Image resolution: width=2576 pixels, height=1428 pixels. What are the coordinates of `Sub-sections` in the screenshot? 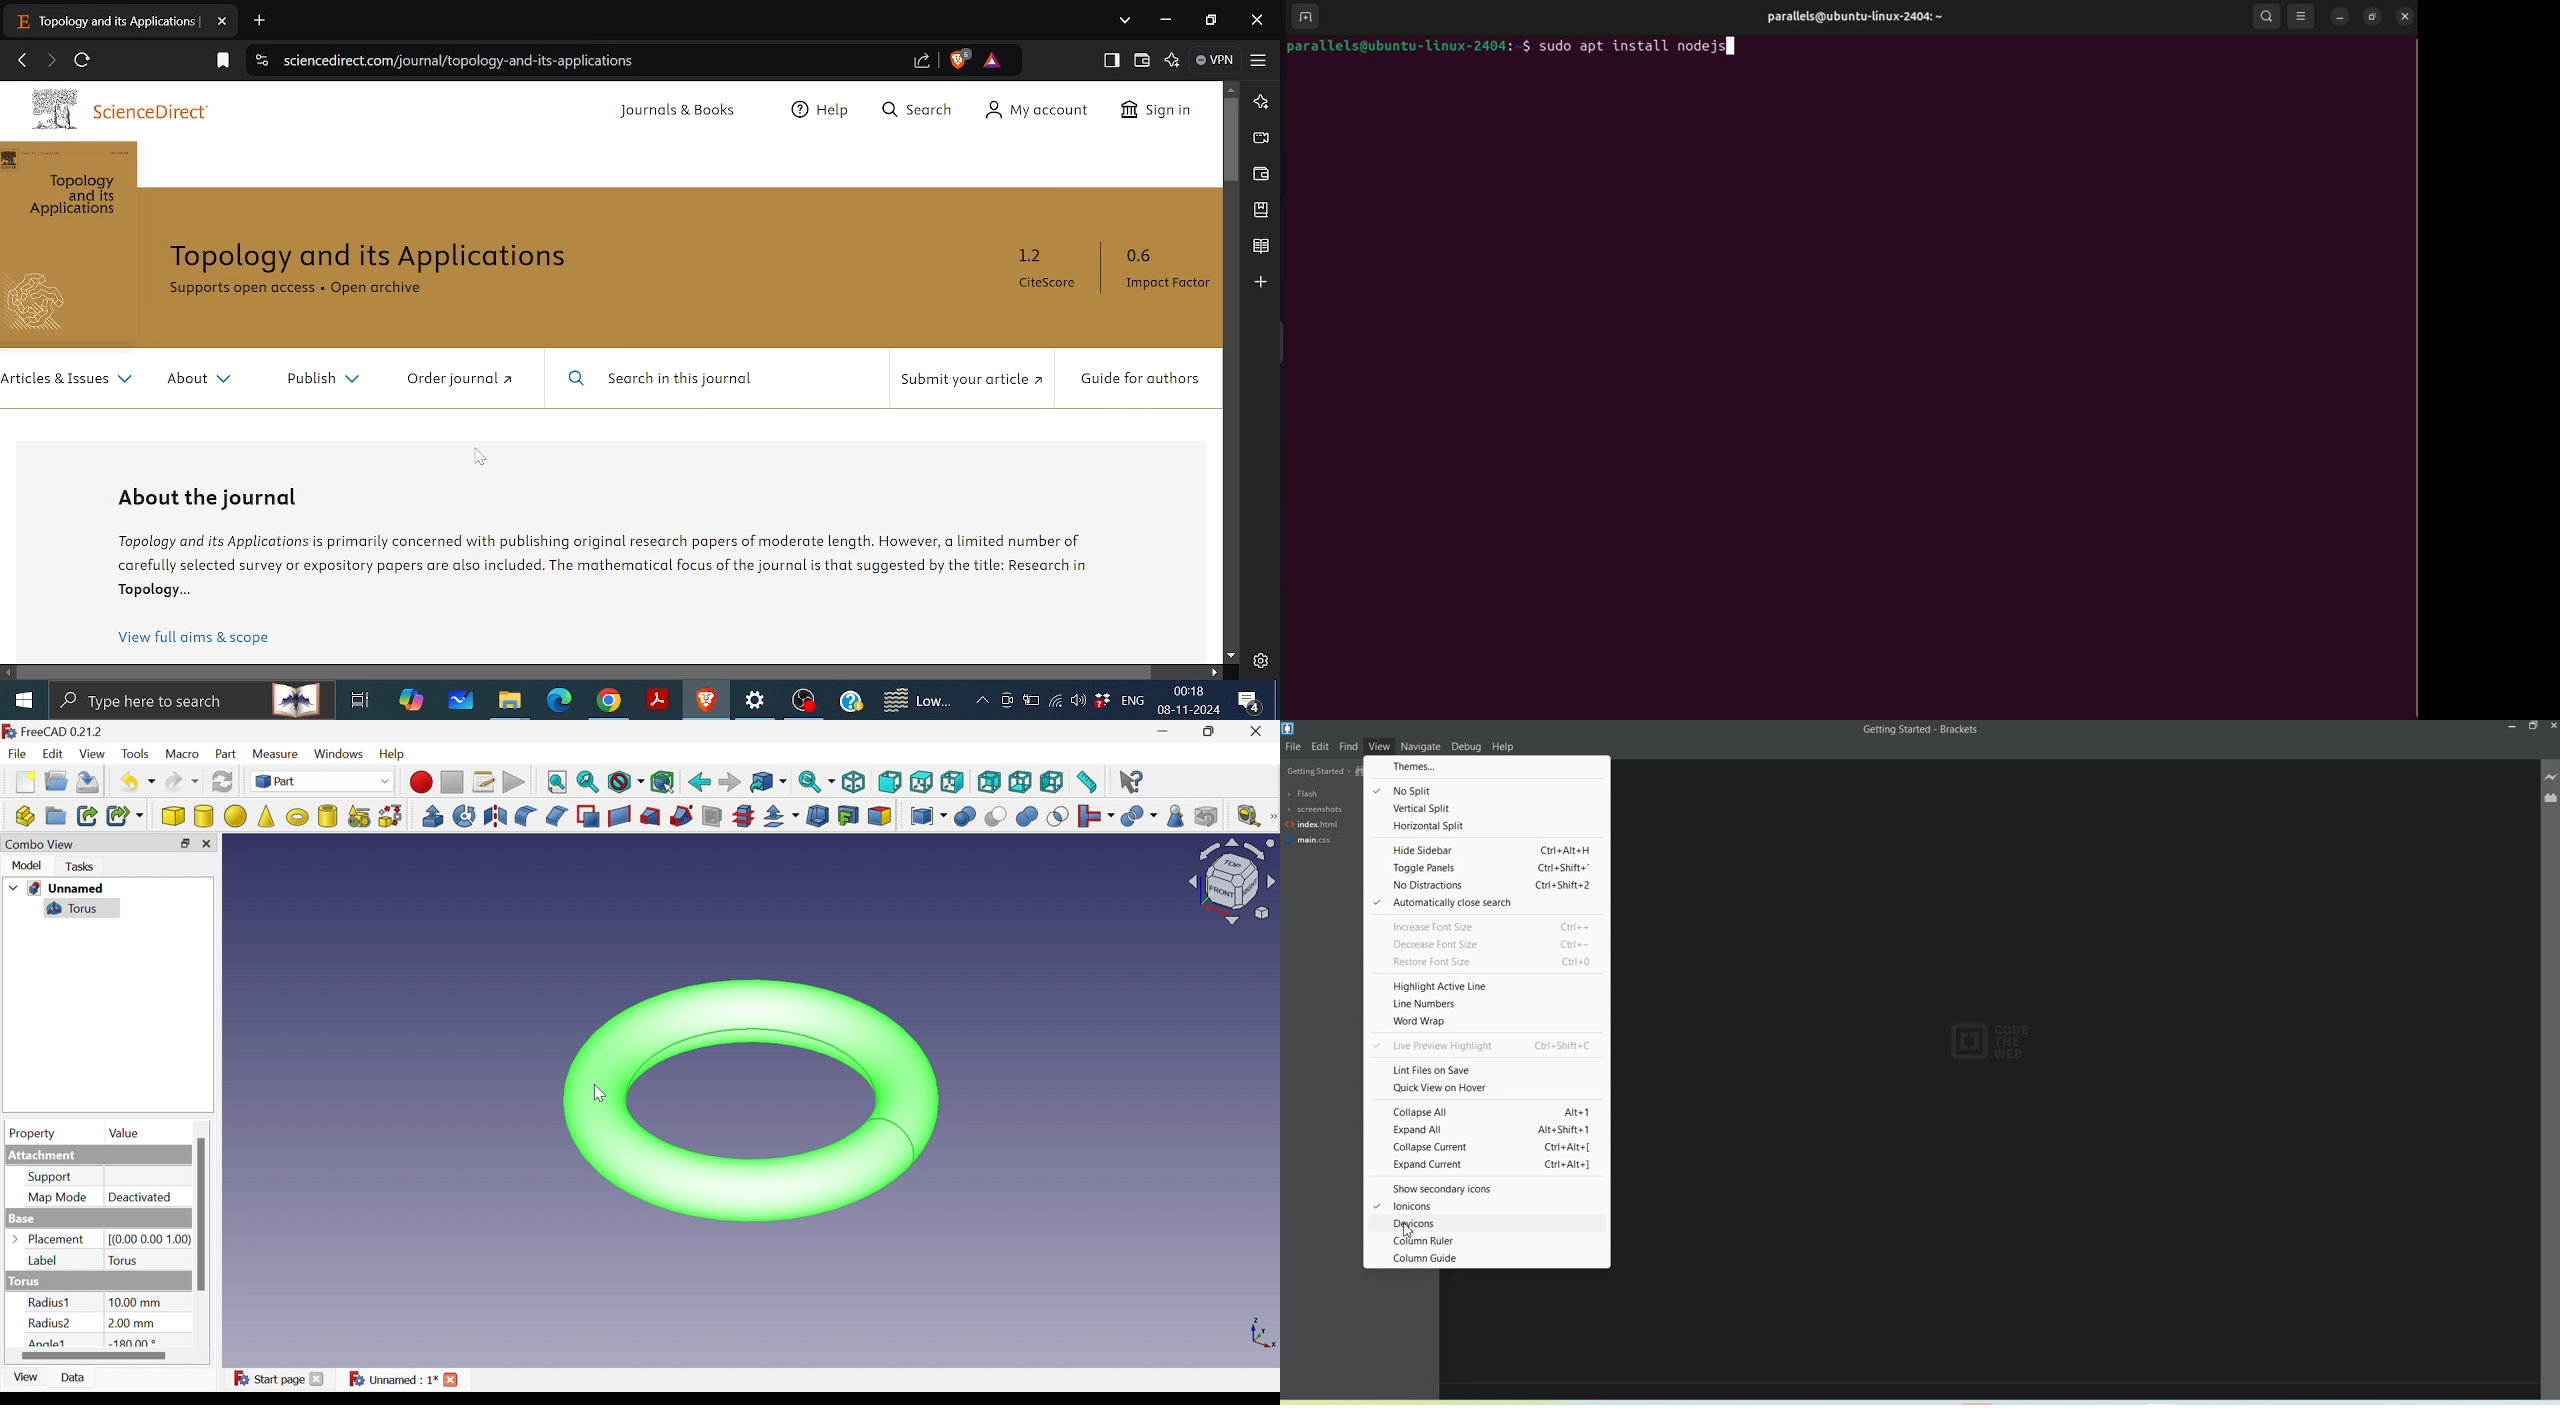 It's located at (743, 816).